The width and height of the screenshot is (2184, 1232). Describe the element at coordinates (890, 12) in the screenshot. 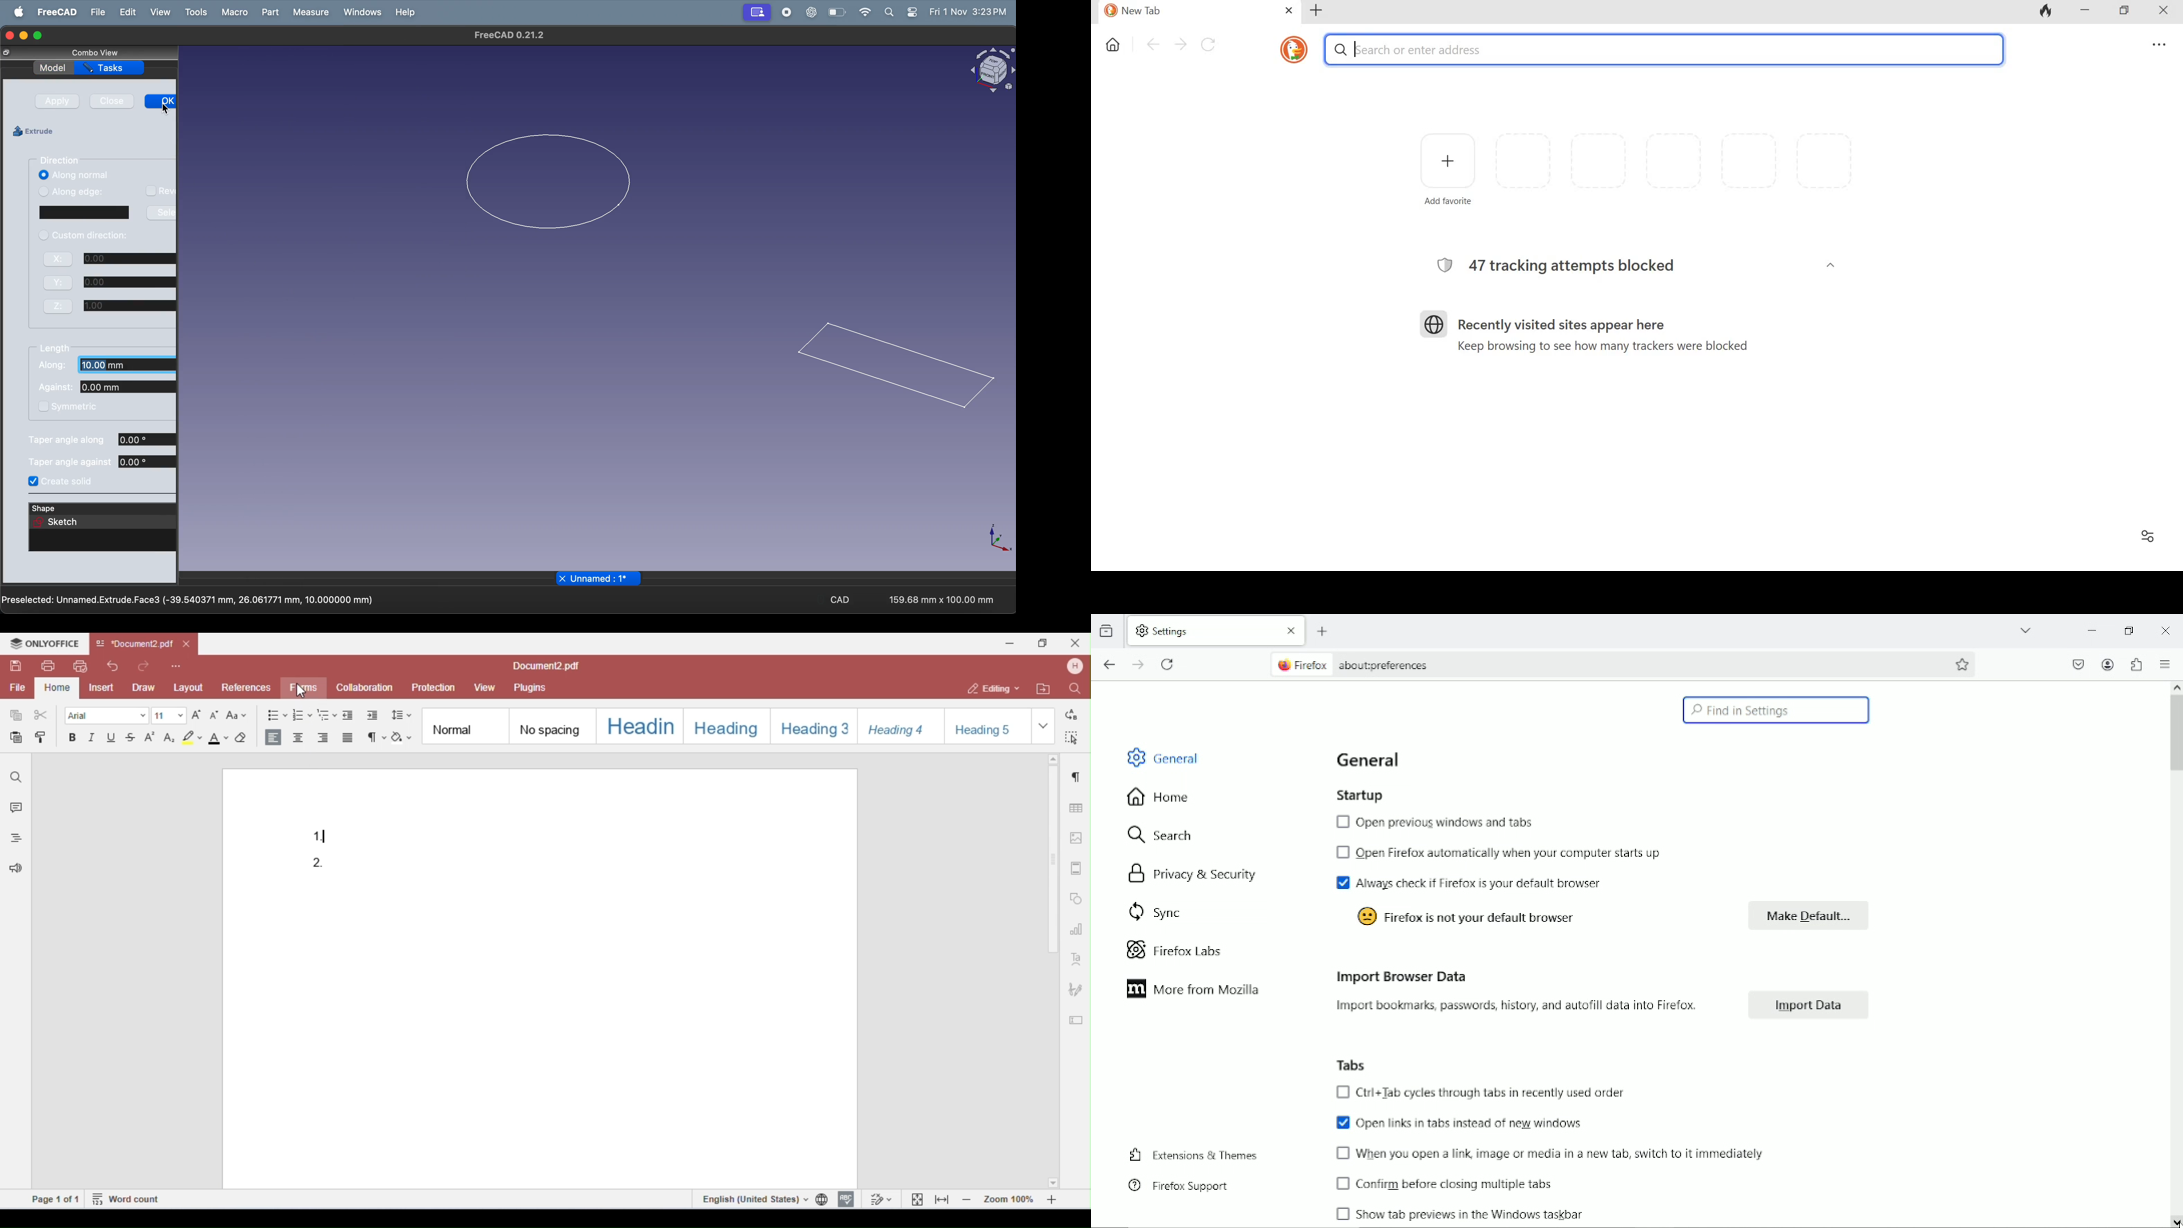

I see `search` at that location.